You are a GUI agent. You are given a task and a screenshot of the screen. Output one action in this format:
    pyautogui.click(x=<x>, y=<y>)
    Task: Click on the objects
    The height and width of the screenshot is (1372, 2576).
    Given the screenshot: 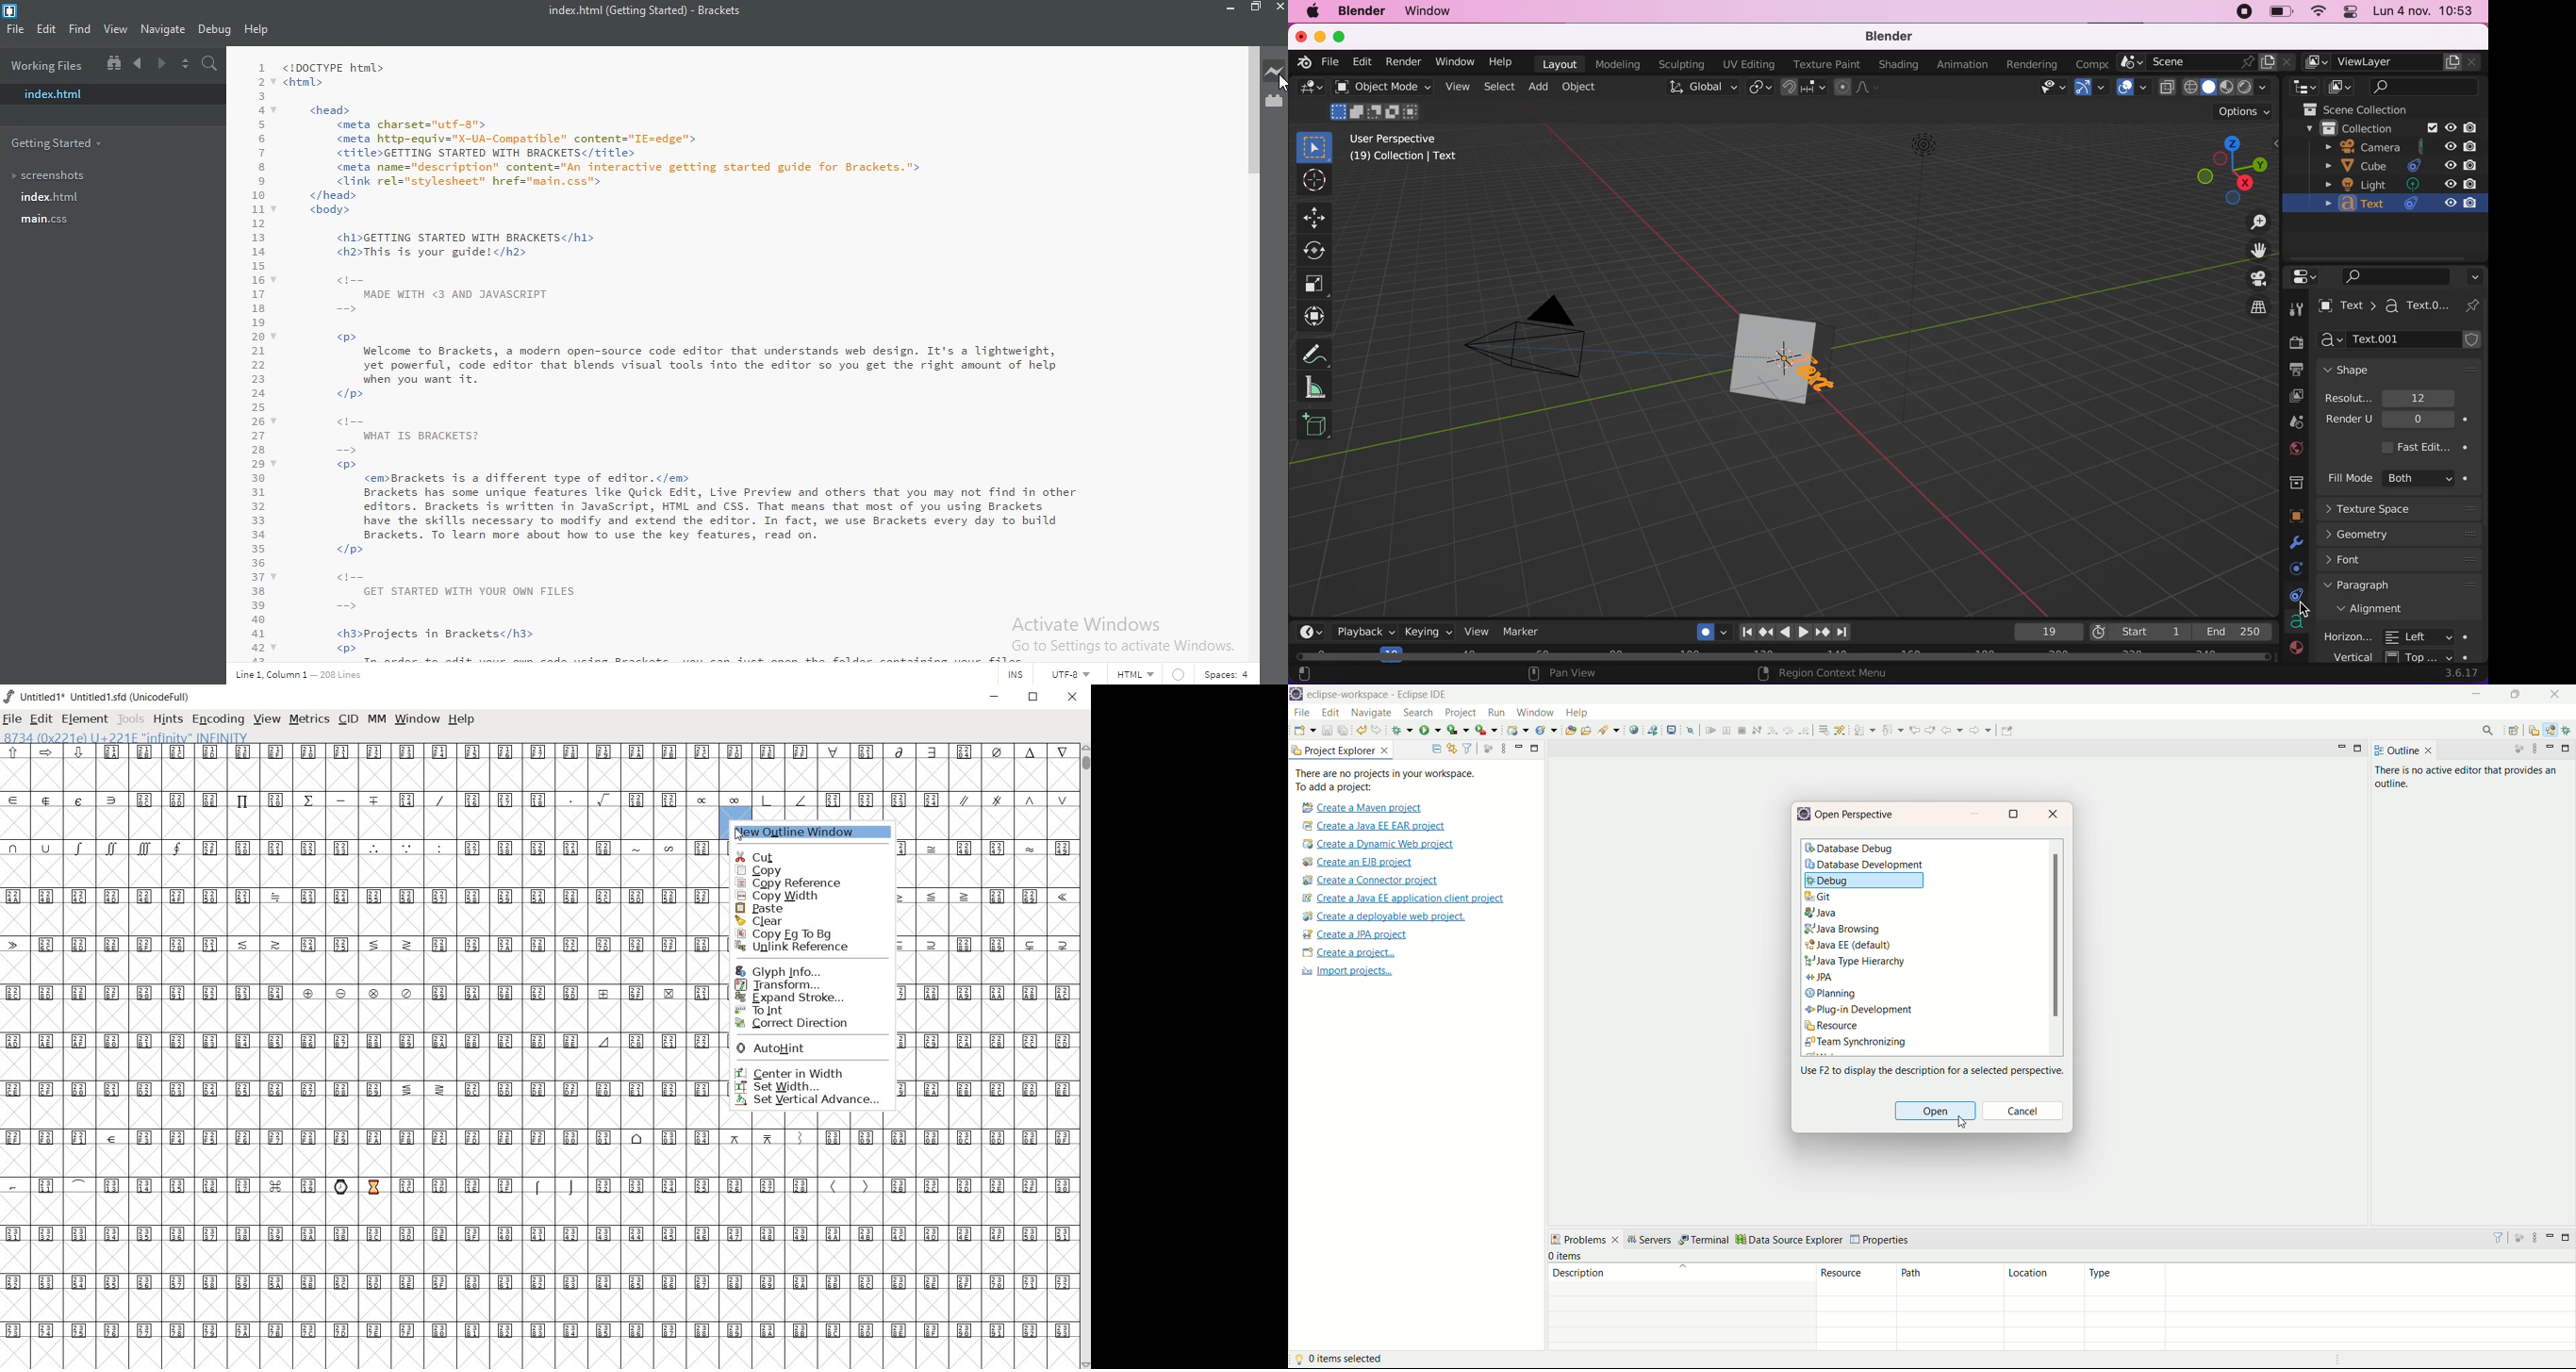 What is the action you would take?
    pyautogui.click(x=2298, y=515)
    